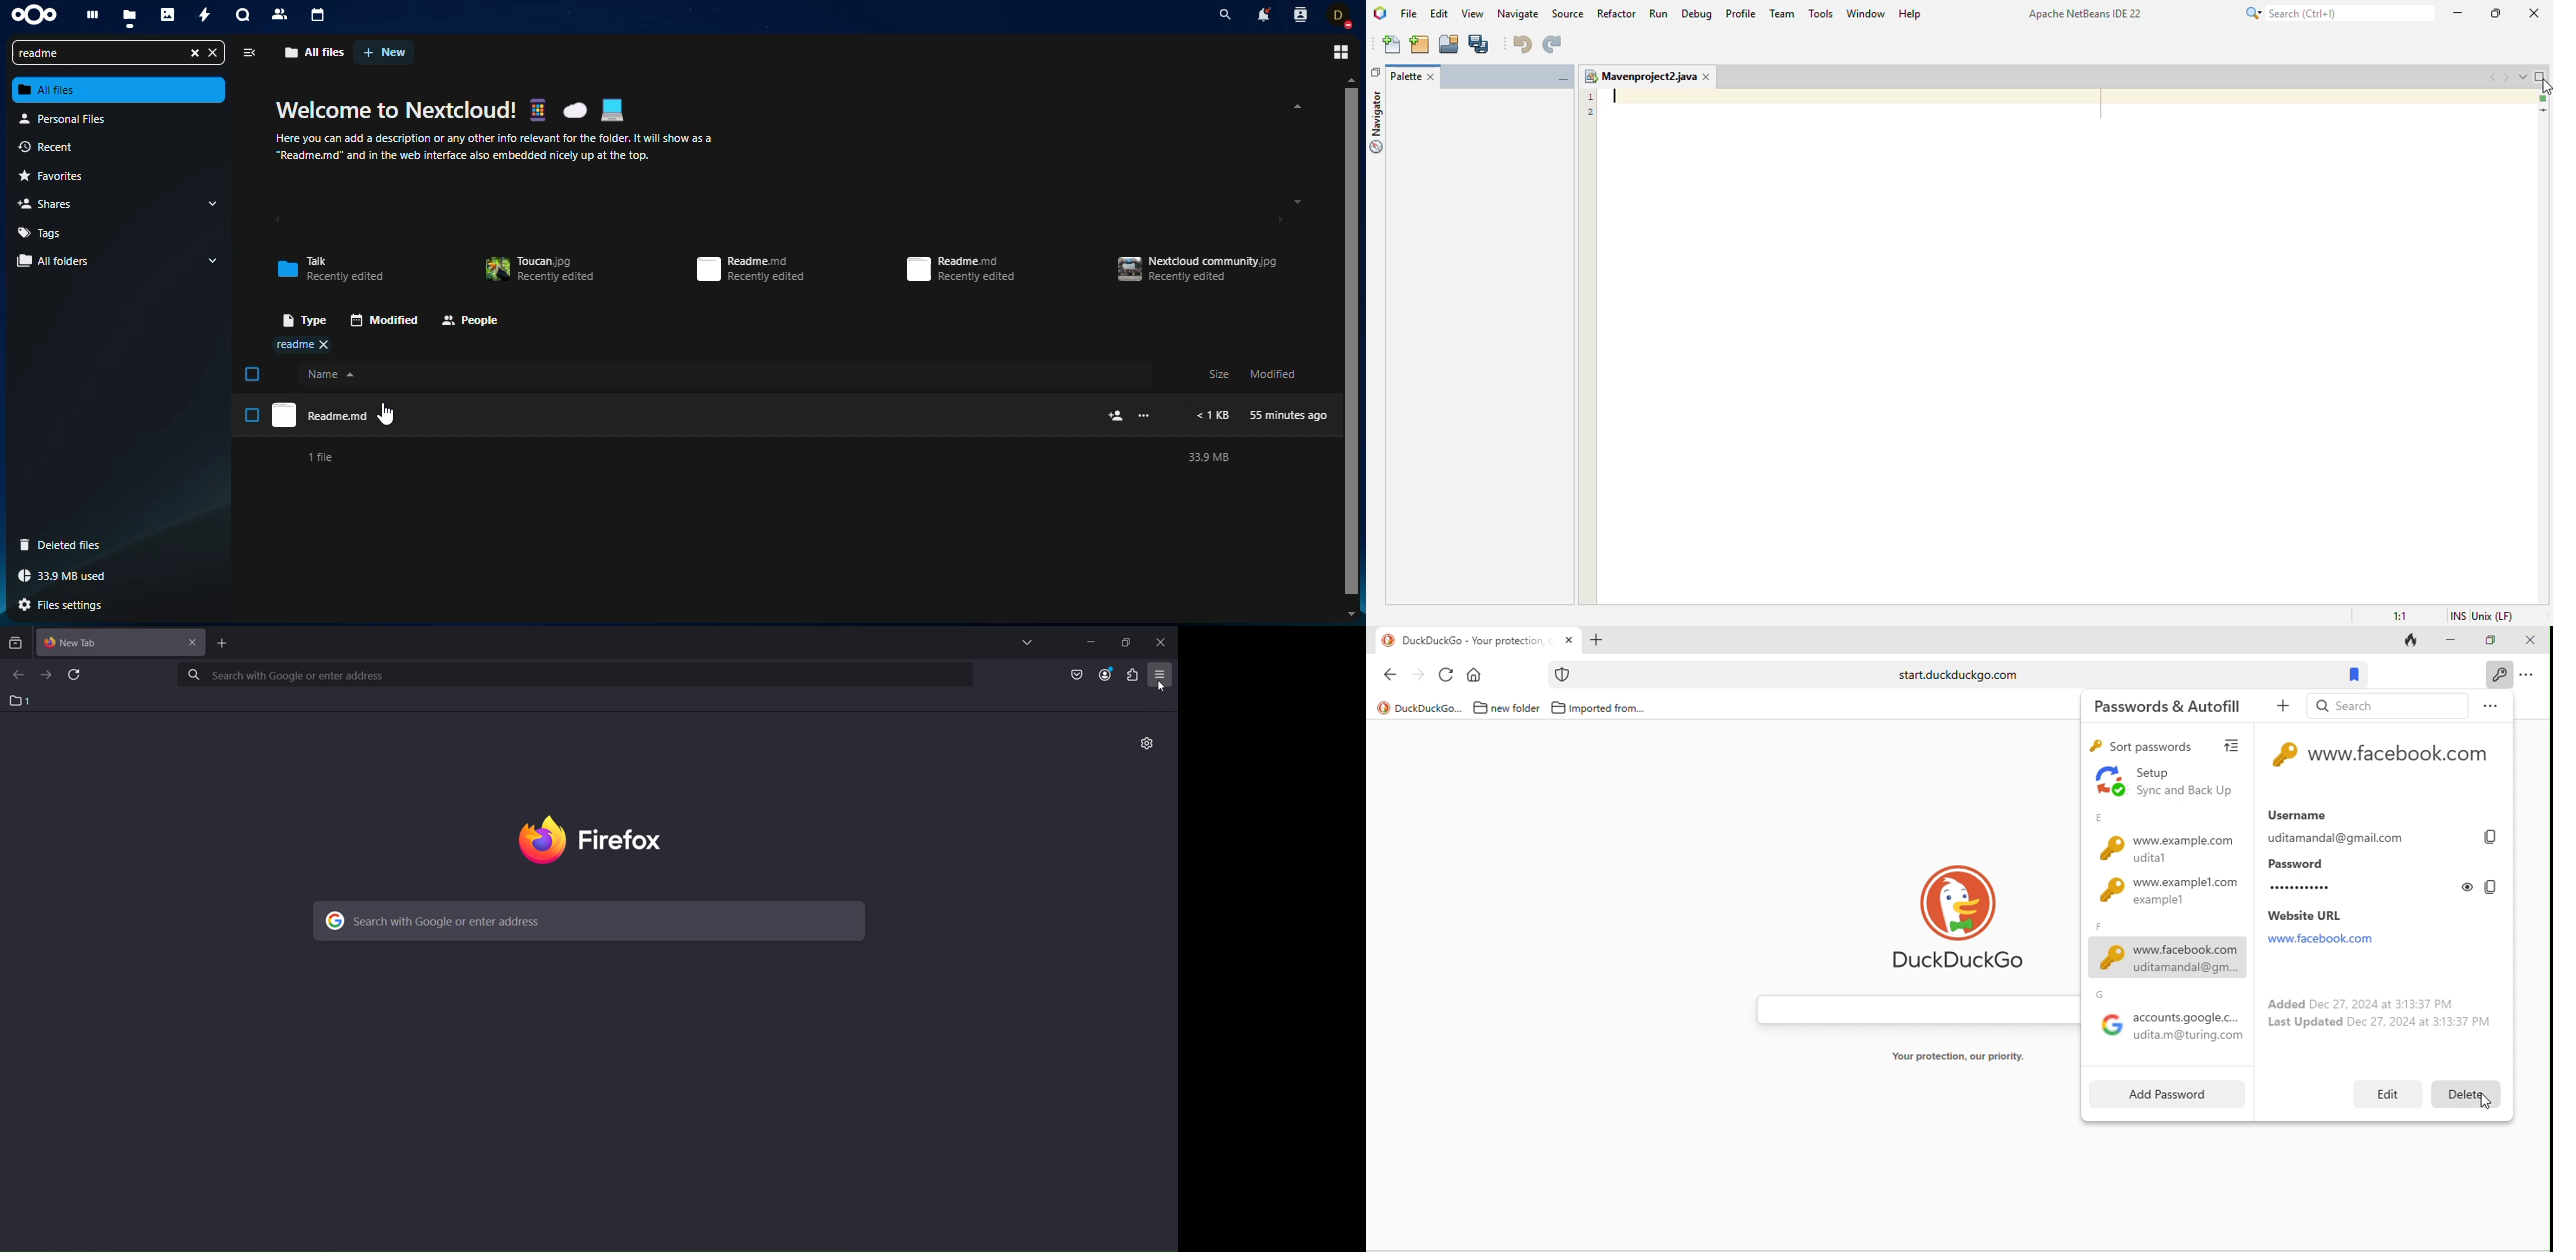  I want to click on search bar, so click(1953, 675).